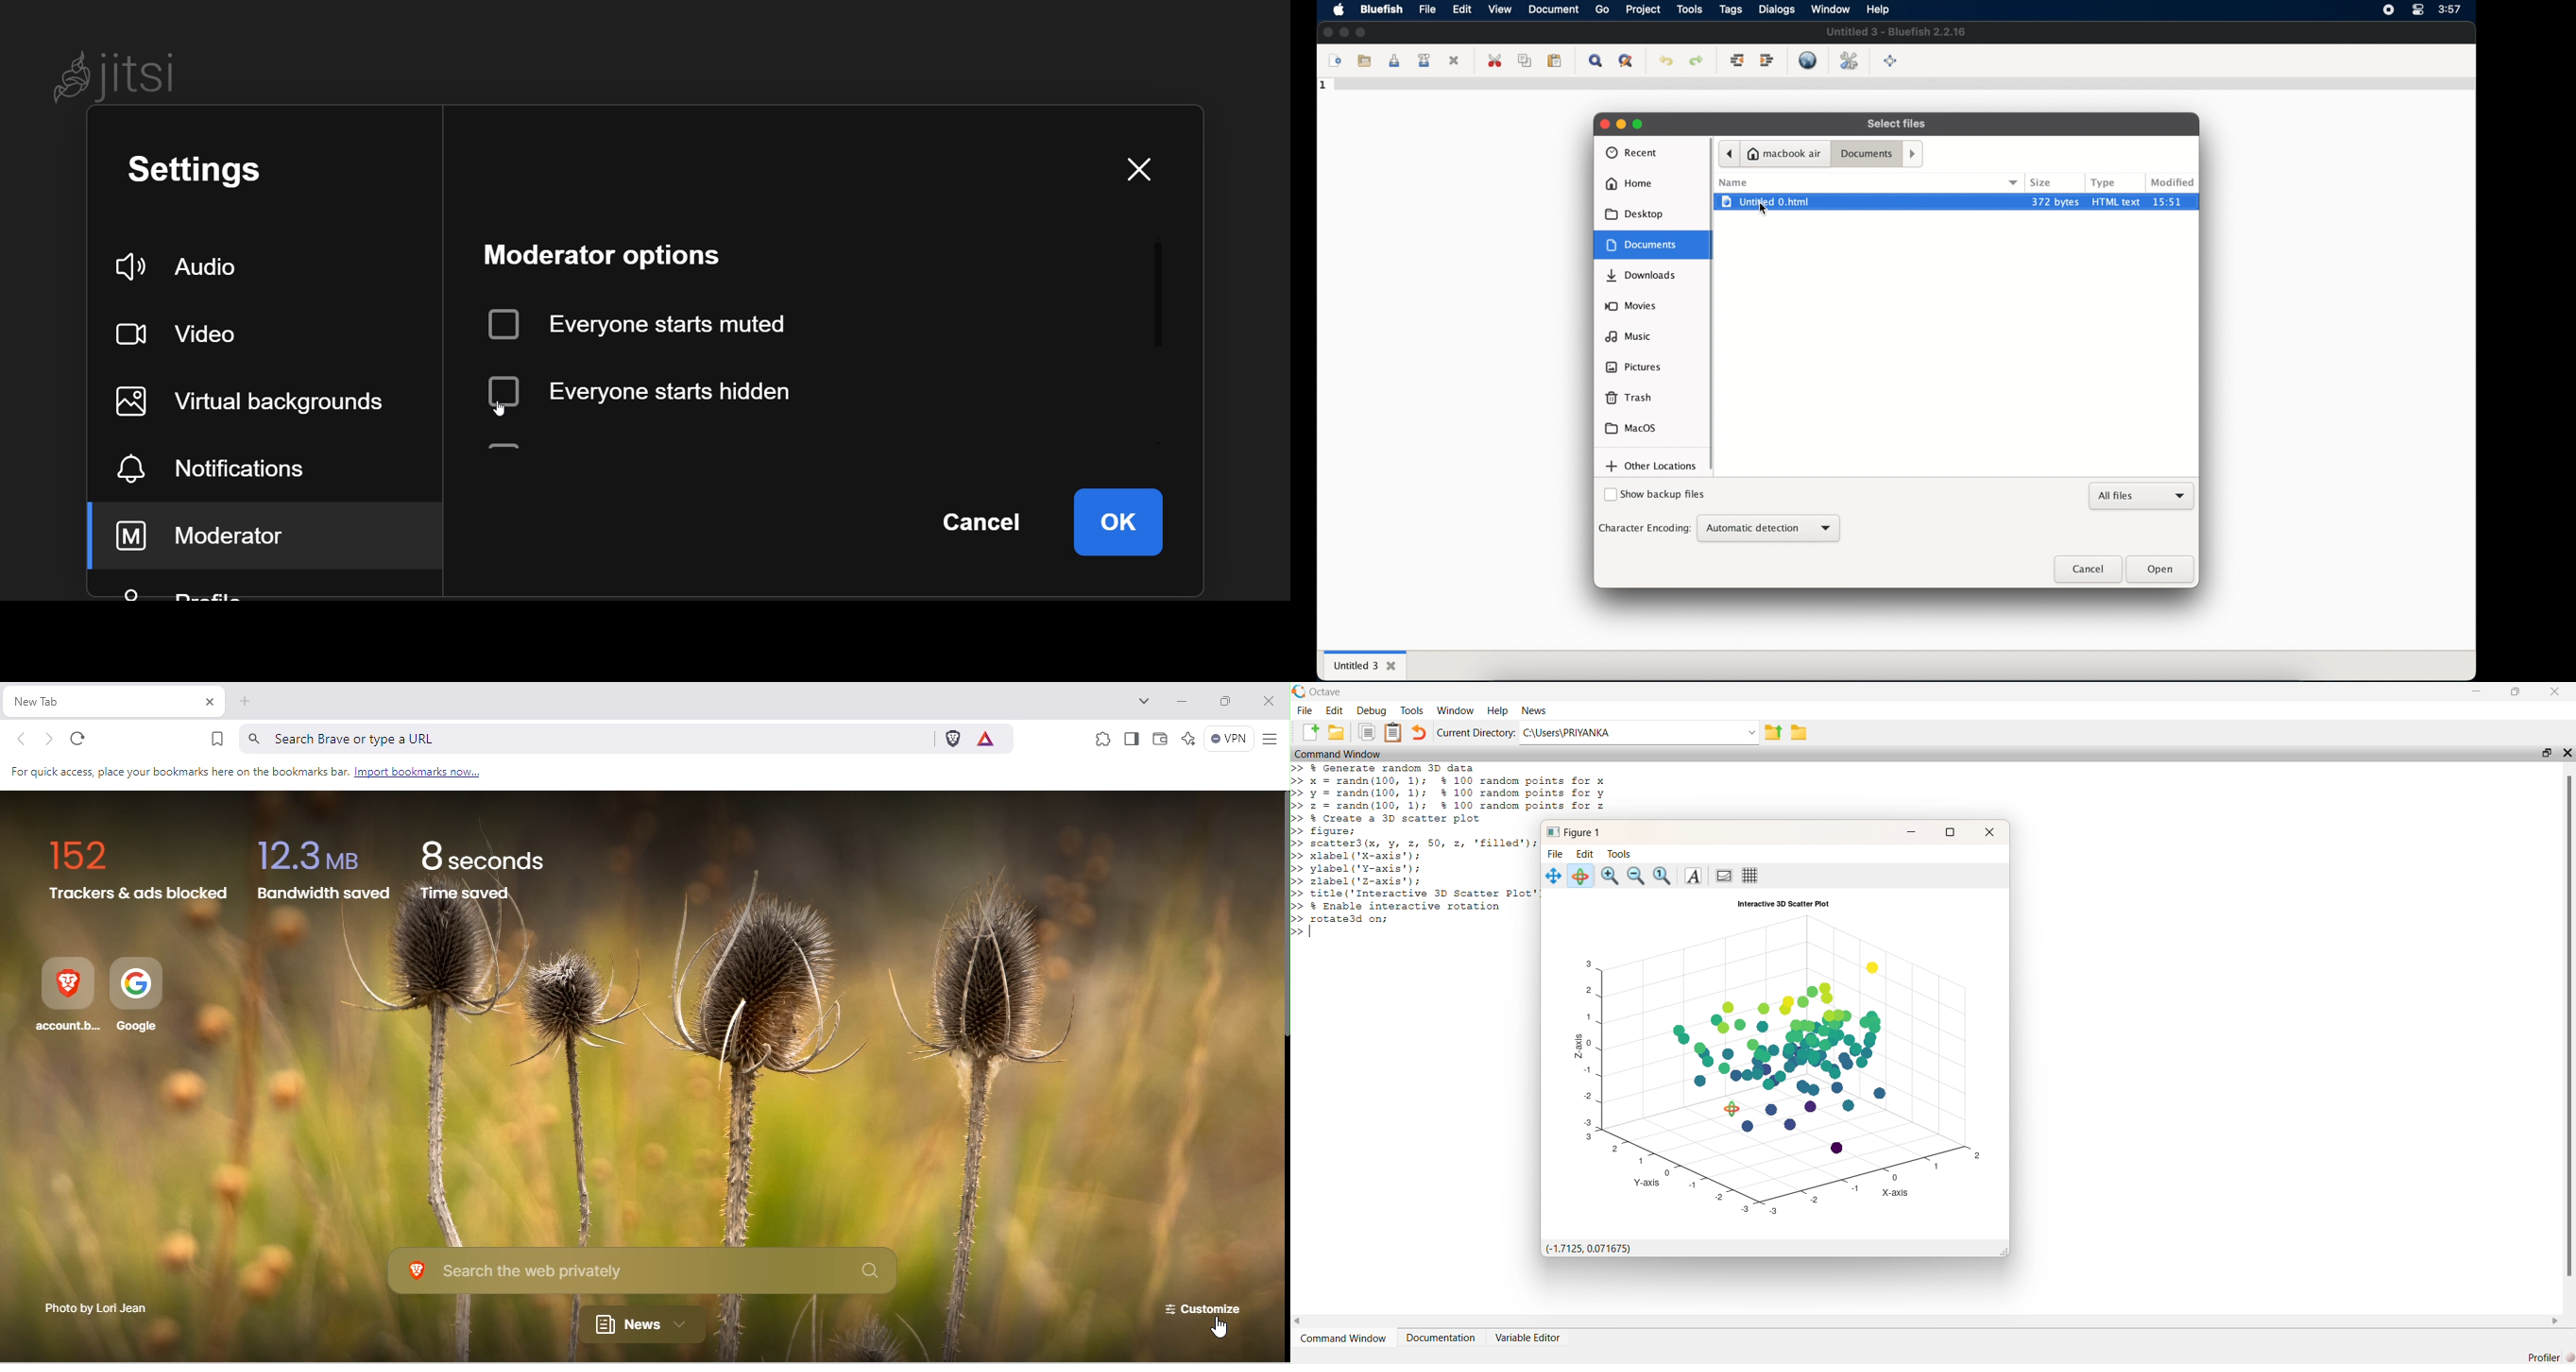  Describe the element at coordinates (1629, 184) in the screenshot. I see `home` at that location.